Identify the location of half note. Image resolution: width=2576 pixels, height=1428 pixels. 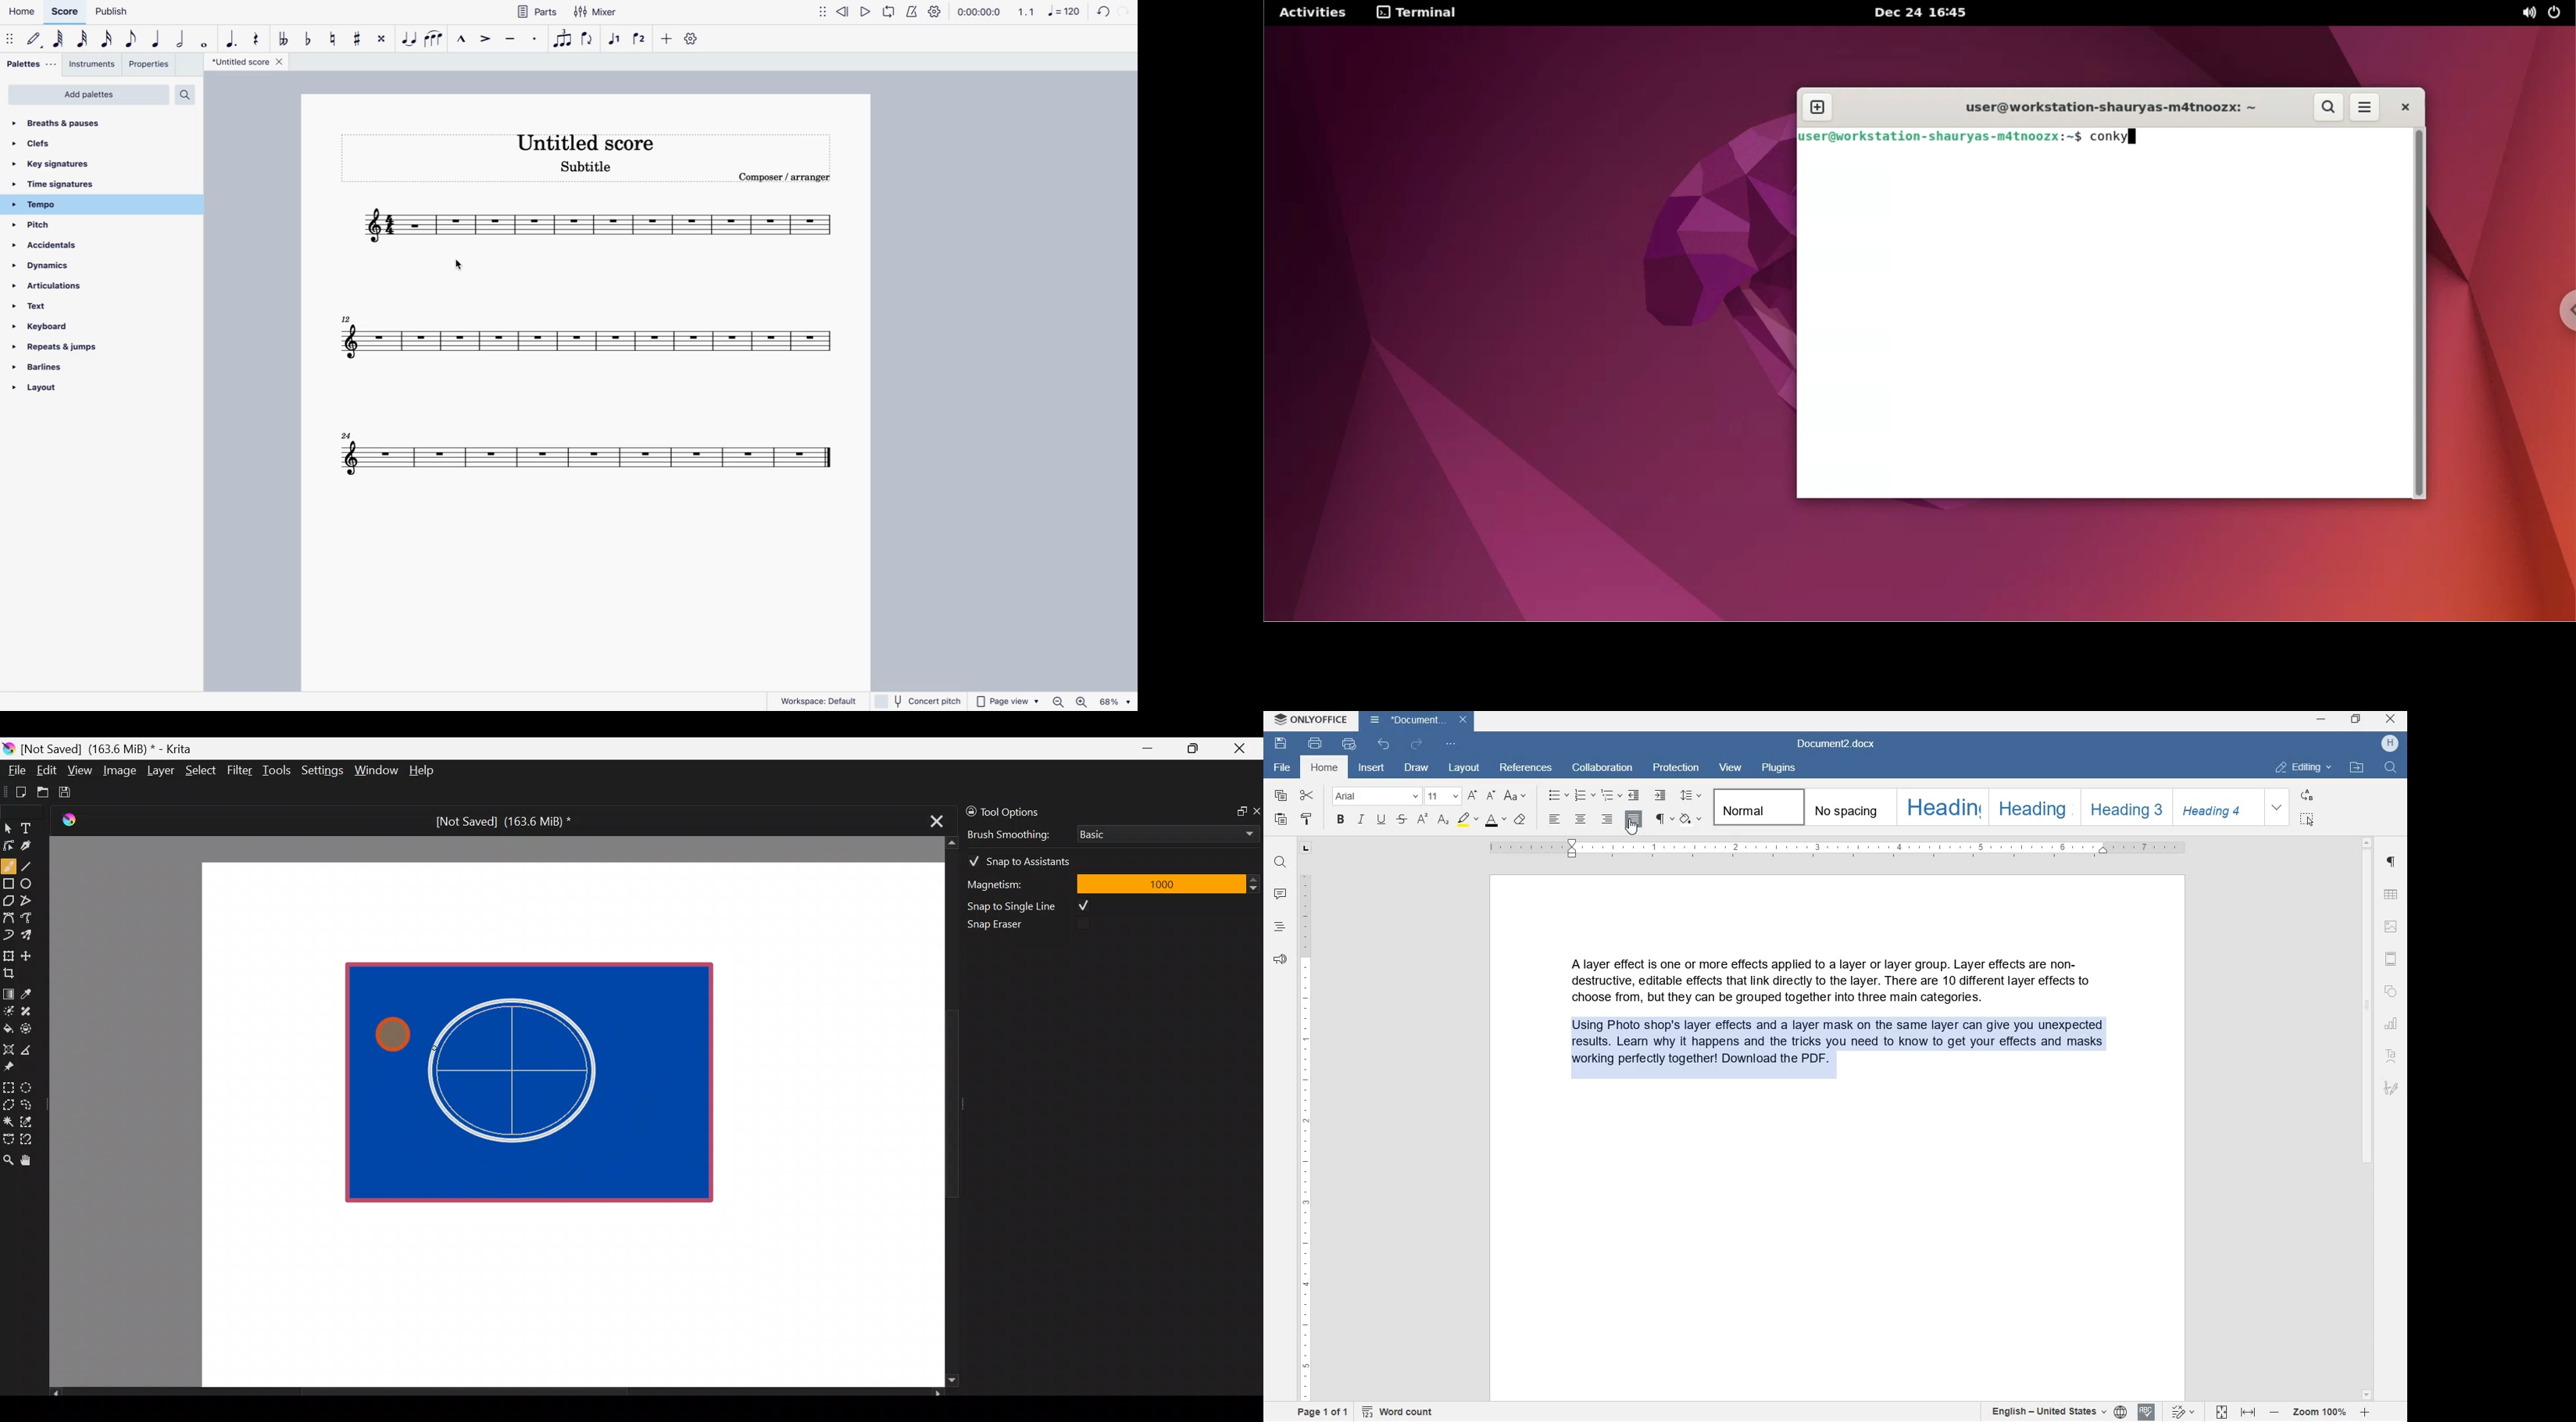
(183, 40).